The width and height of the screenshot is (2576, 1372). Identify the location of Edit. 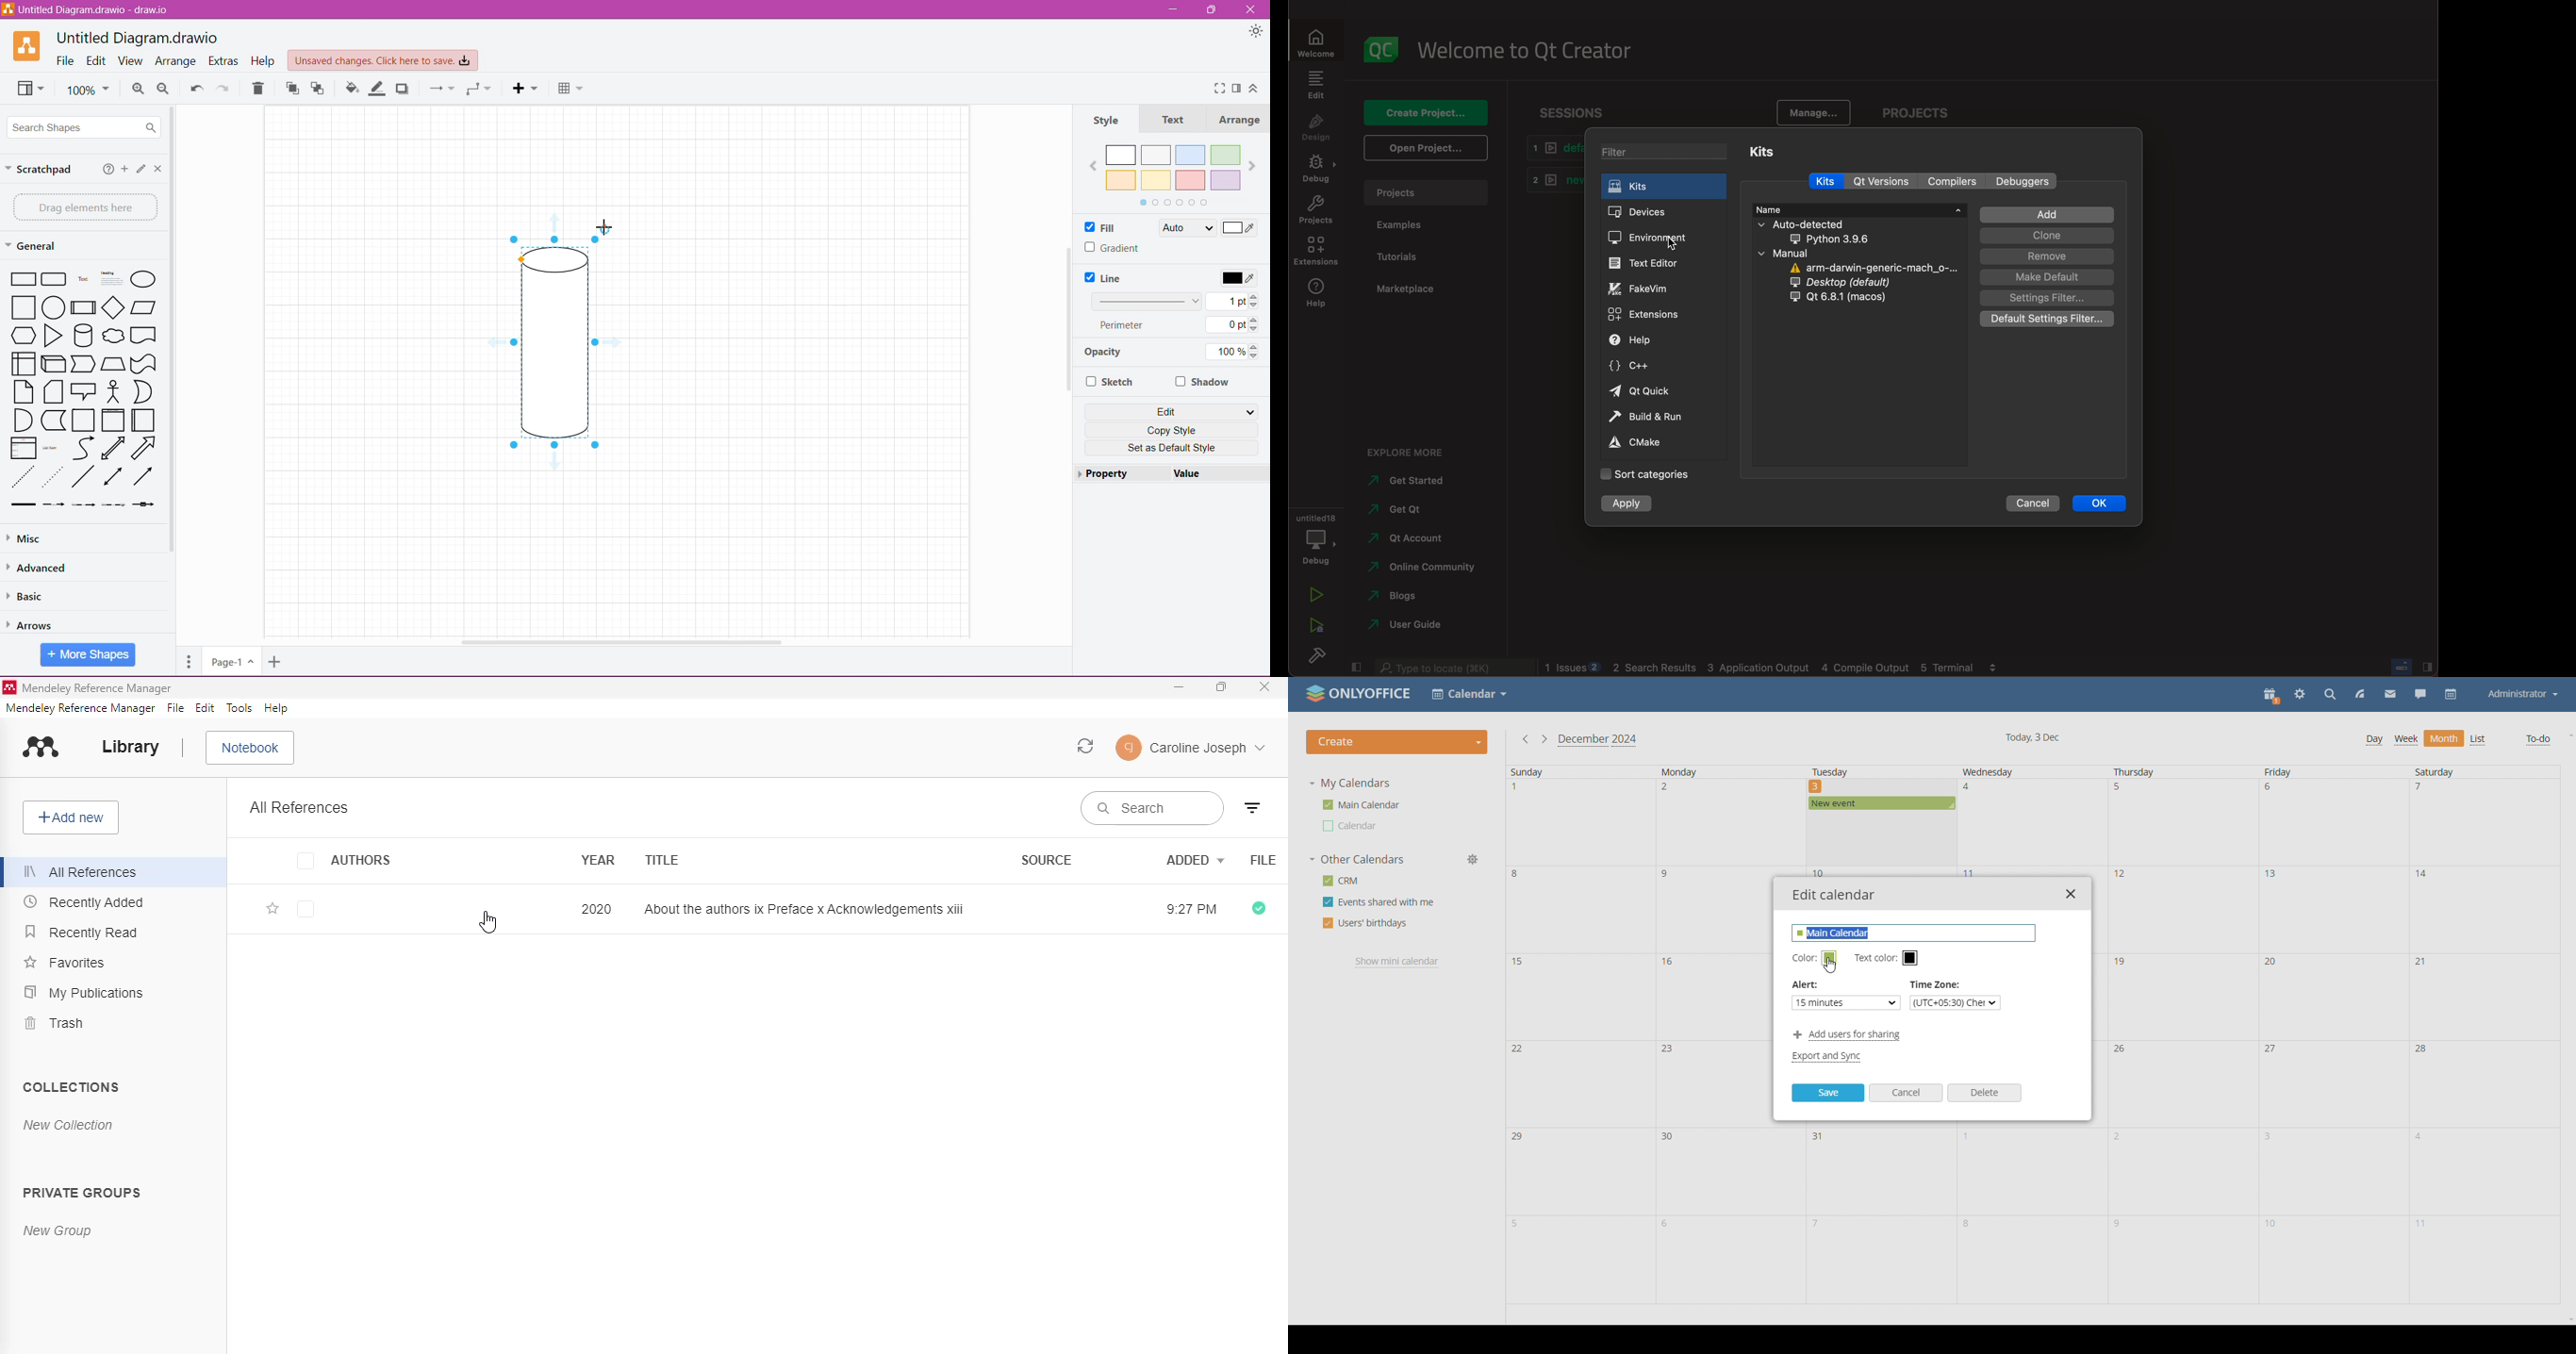
(96, 60).